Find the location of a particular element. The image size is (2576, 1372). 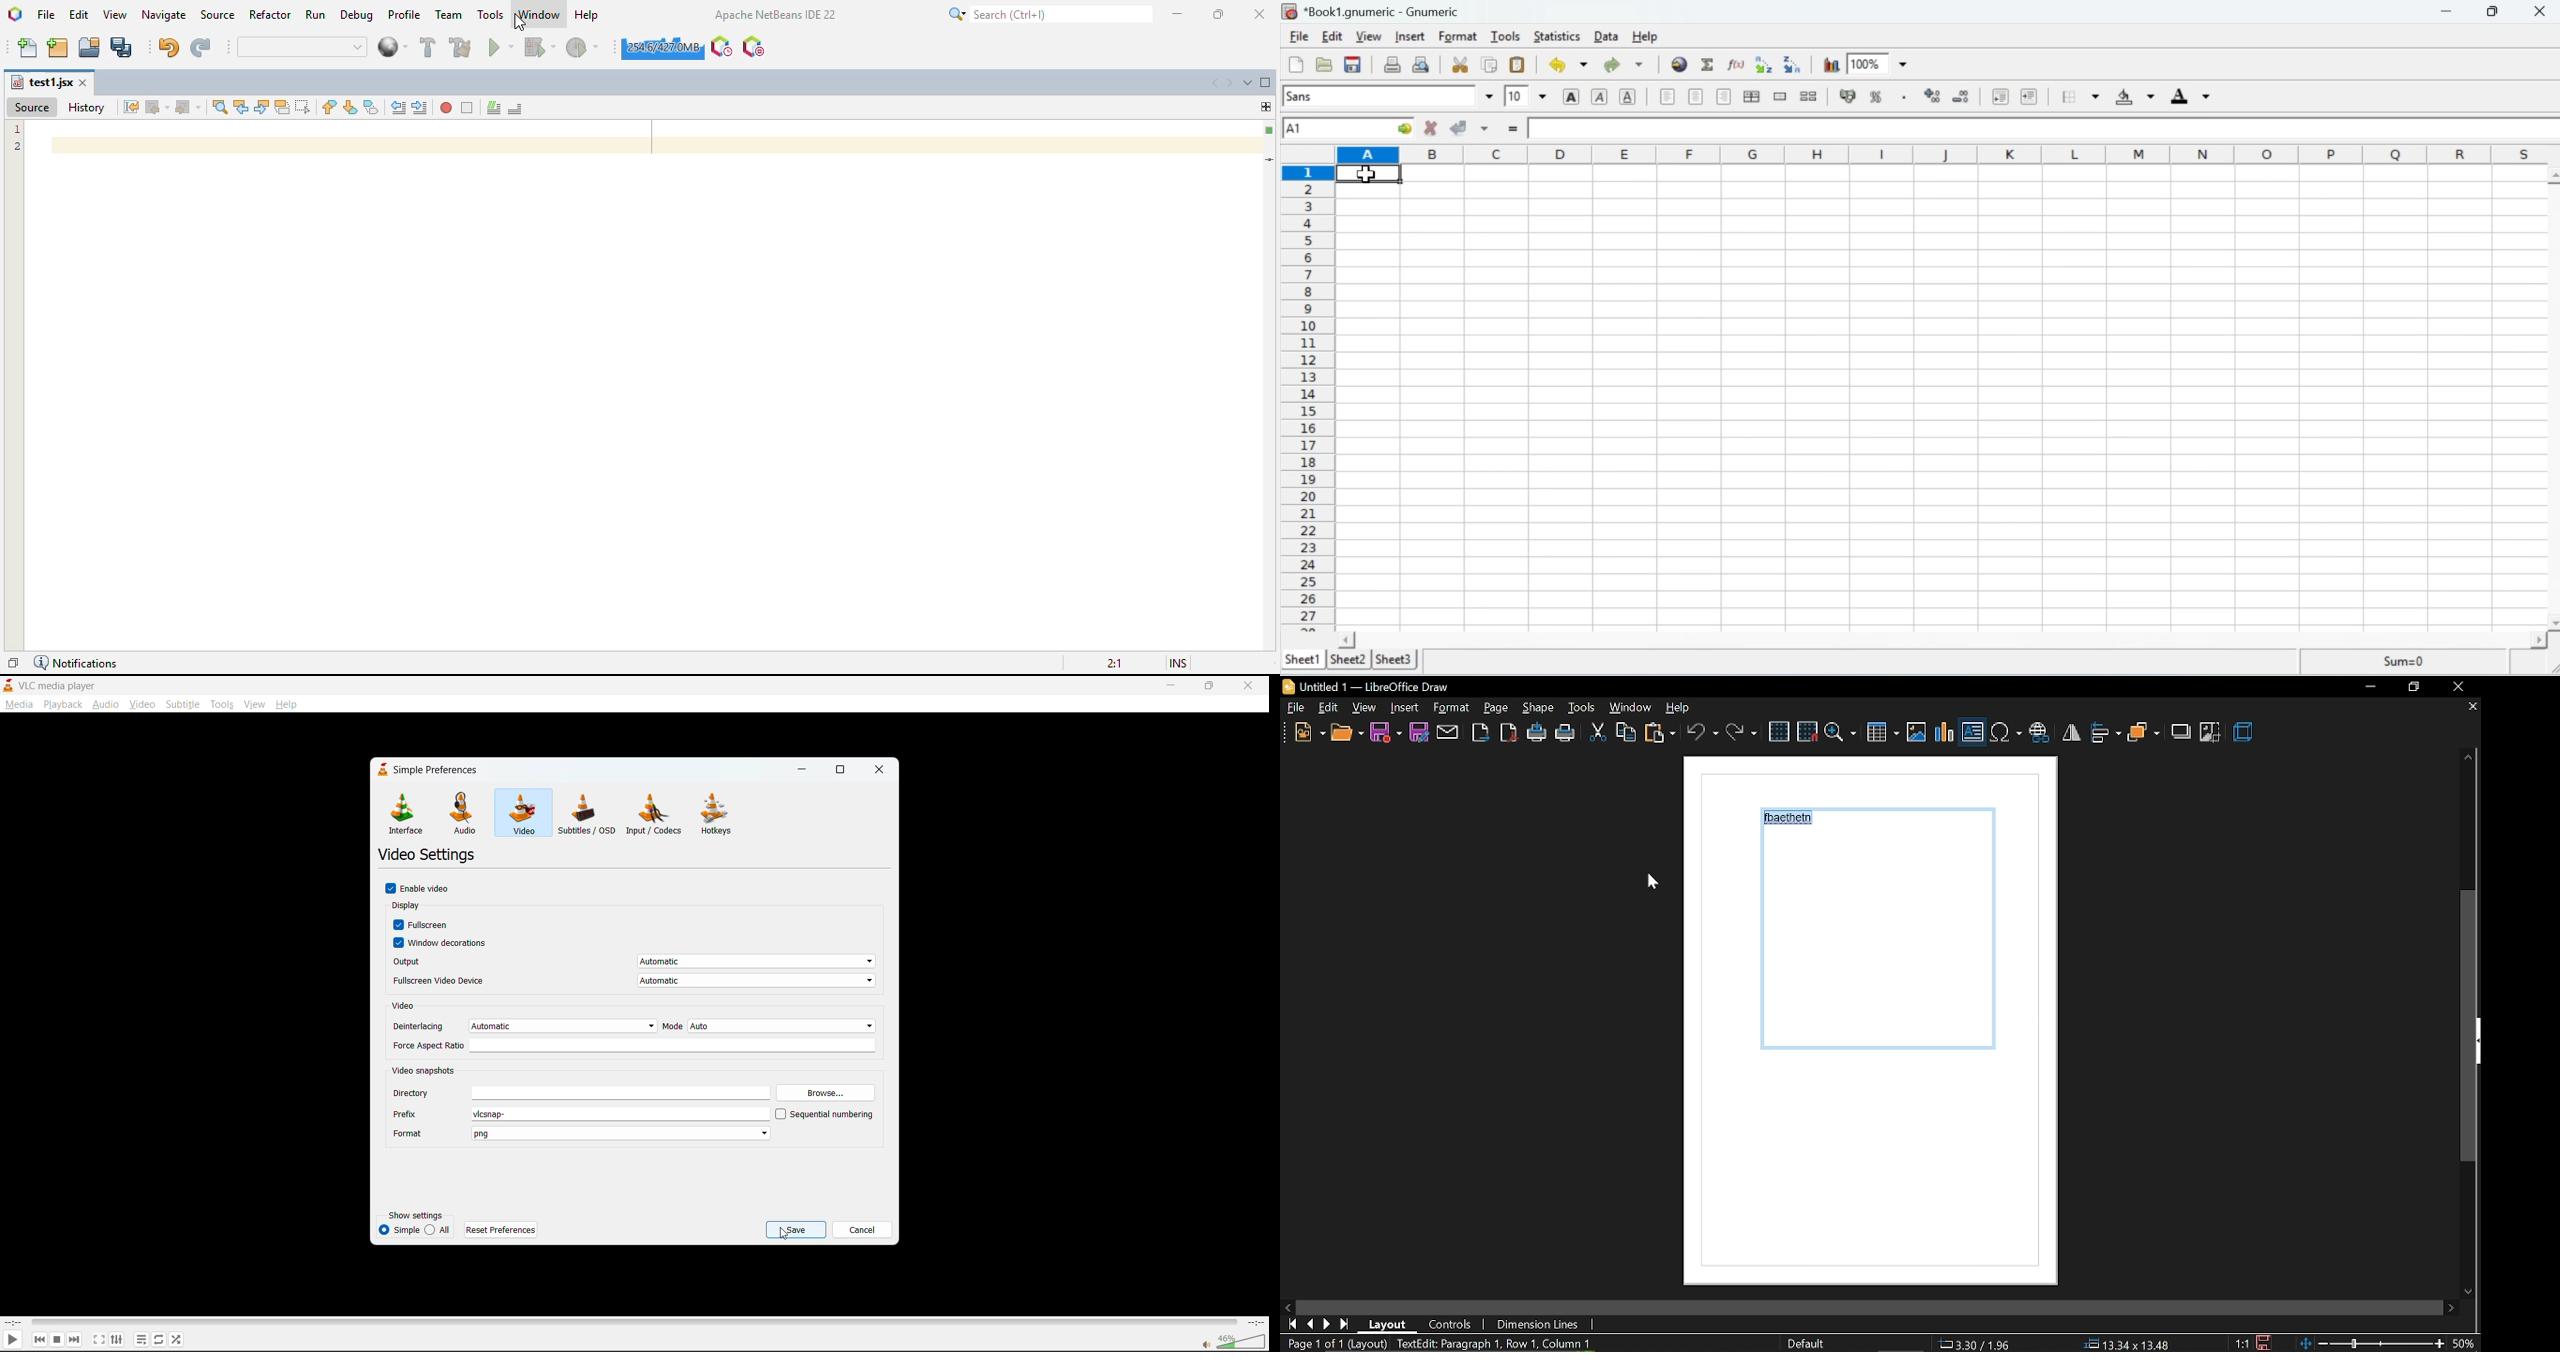

cut  is located at coordinates (1597, 734).